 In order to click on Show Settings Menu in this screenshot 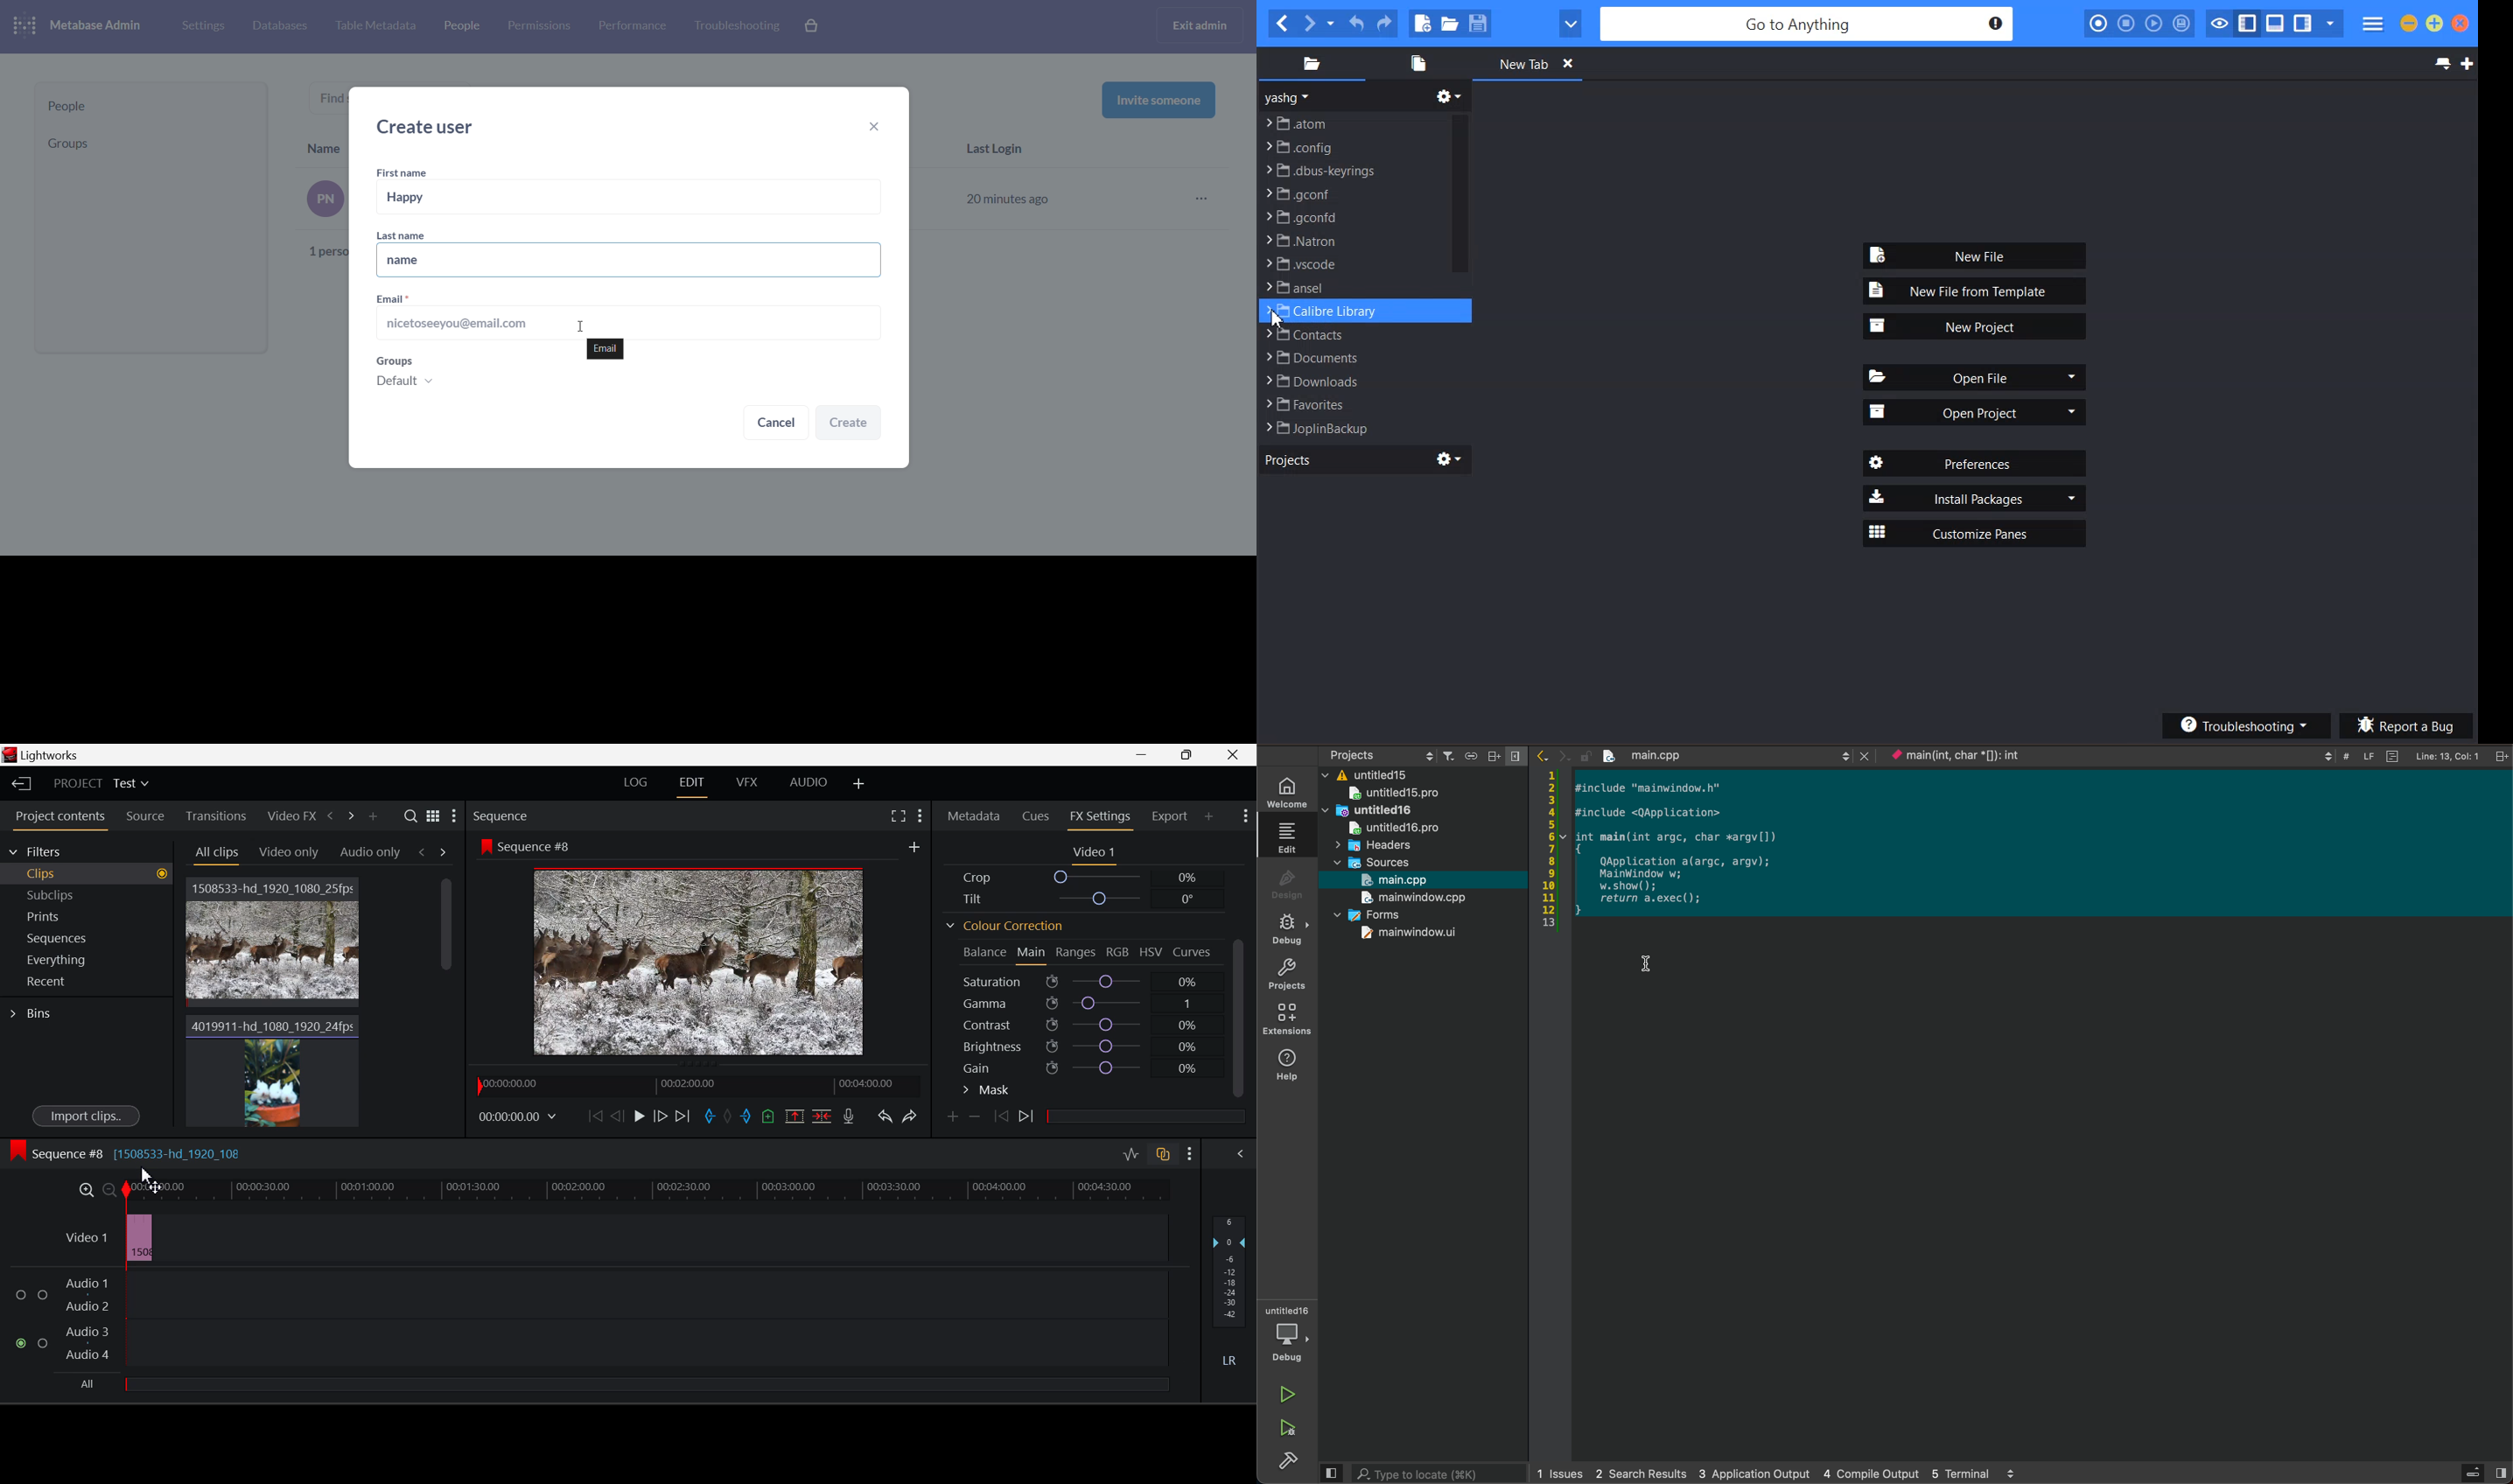, I will do `click(923, 818)`.